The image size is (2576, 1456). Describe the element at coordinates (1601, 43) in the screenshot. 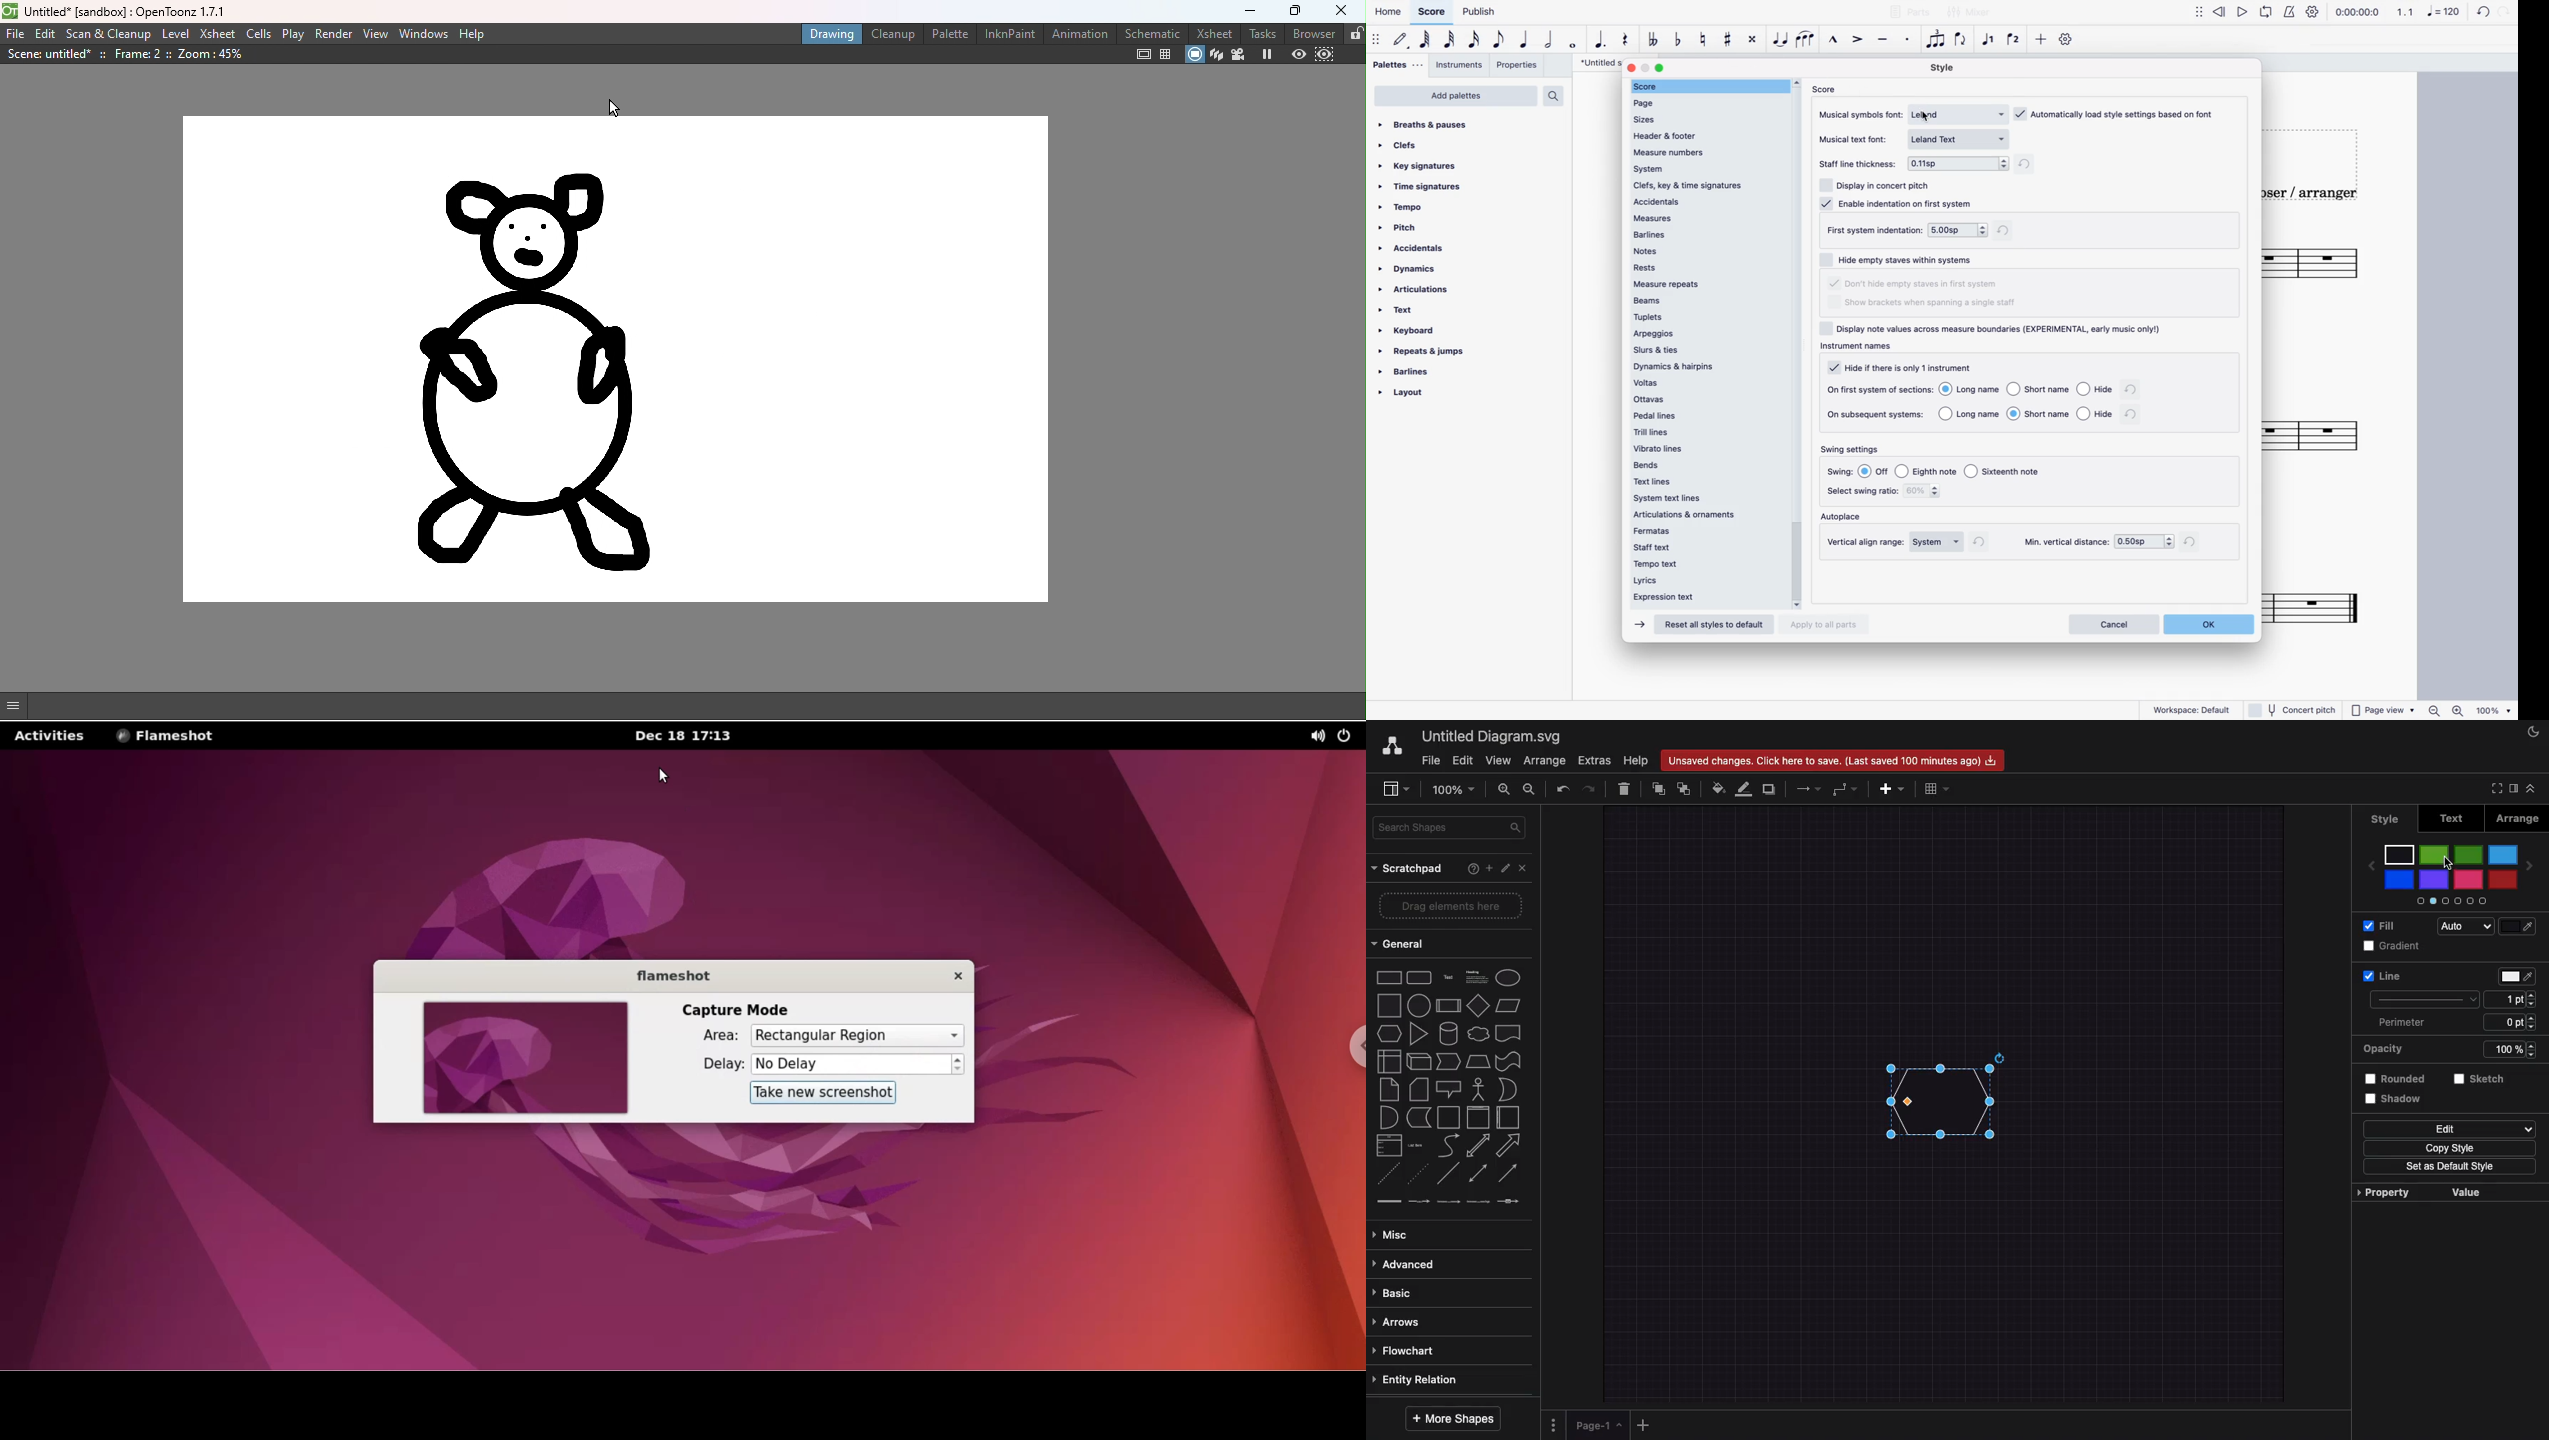

I see `augmentation dot` at that location.